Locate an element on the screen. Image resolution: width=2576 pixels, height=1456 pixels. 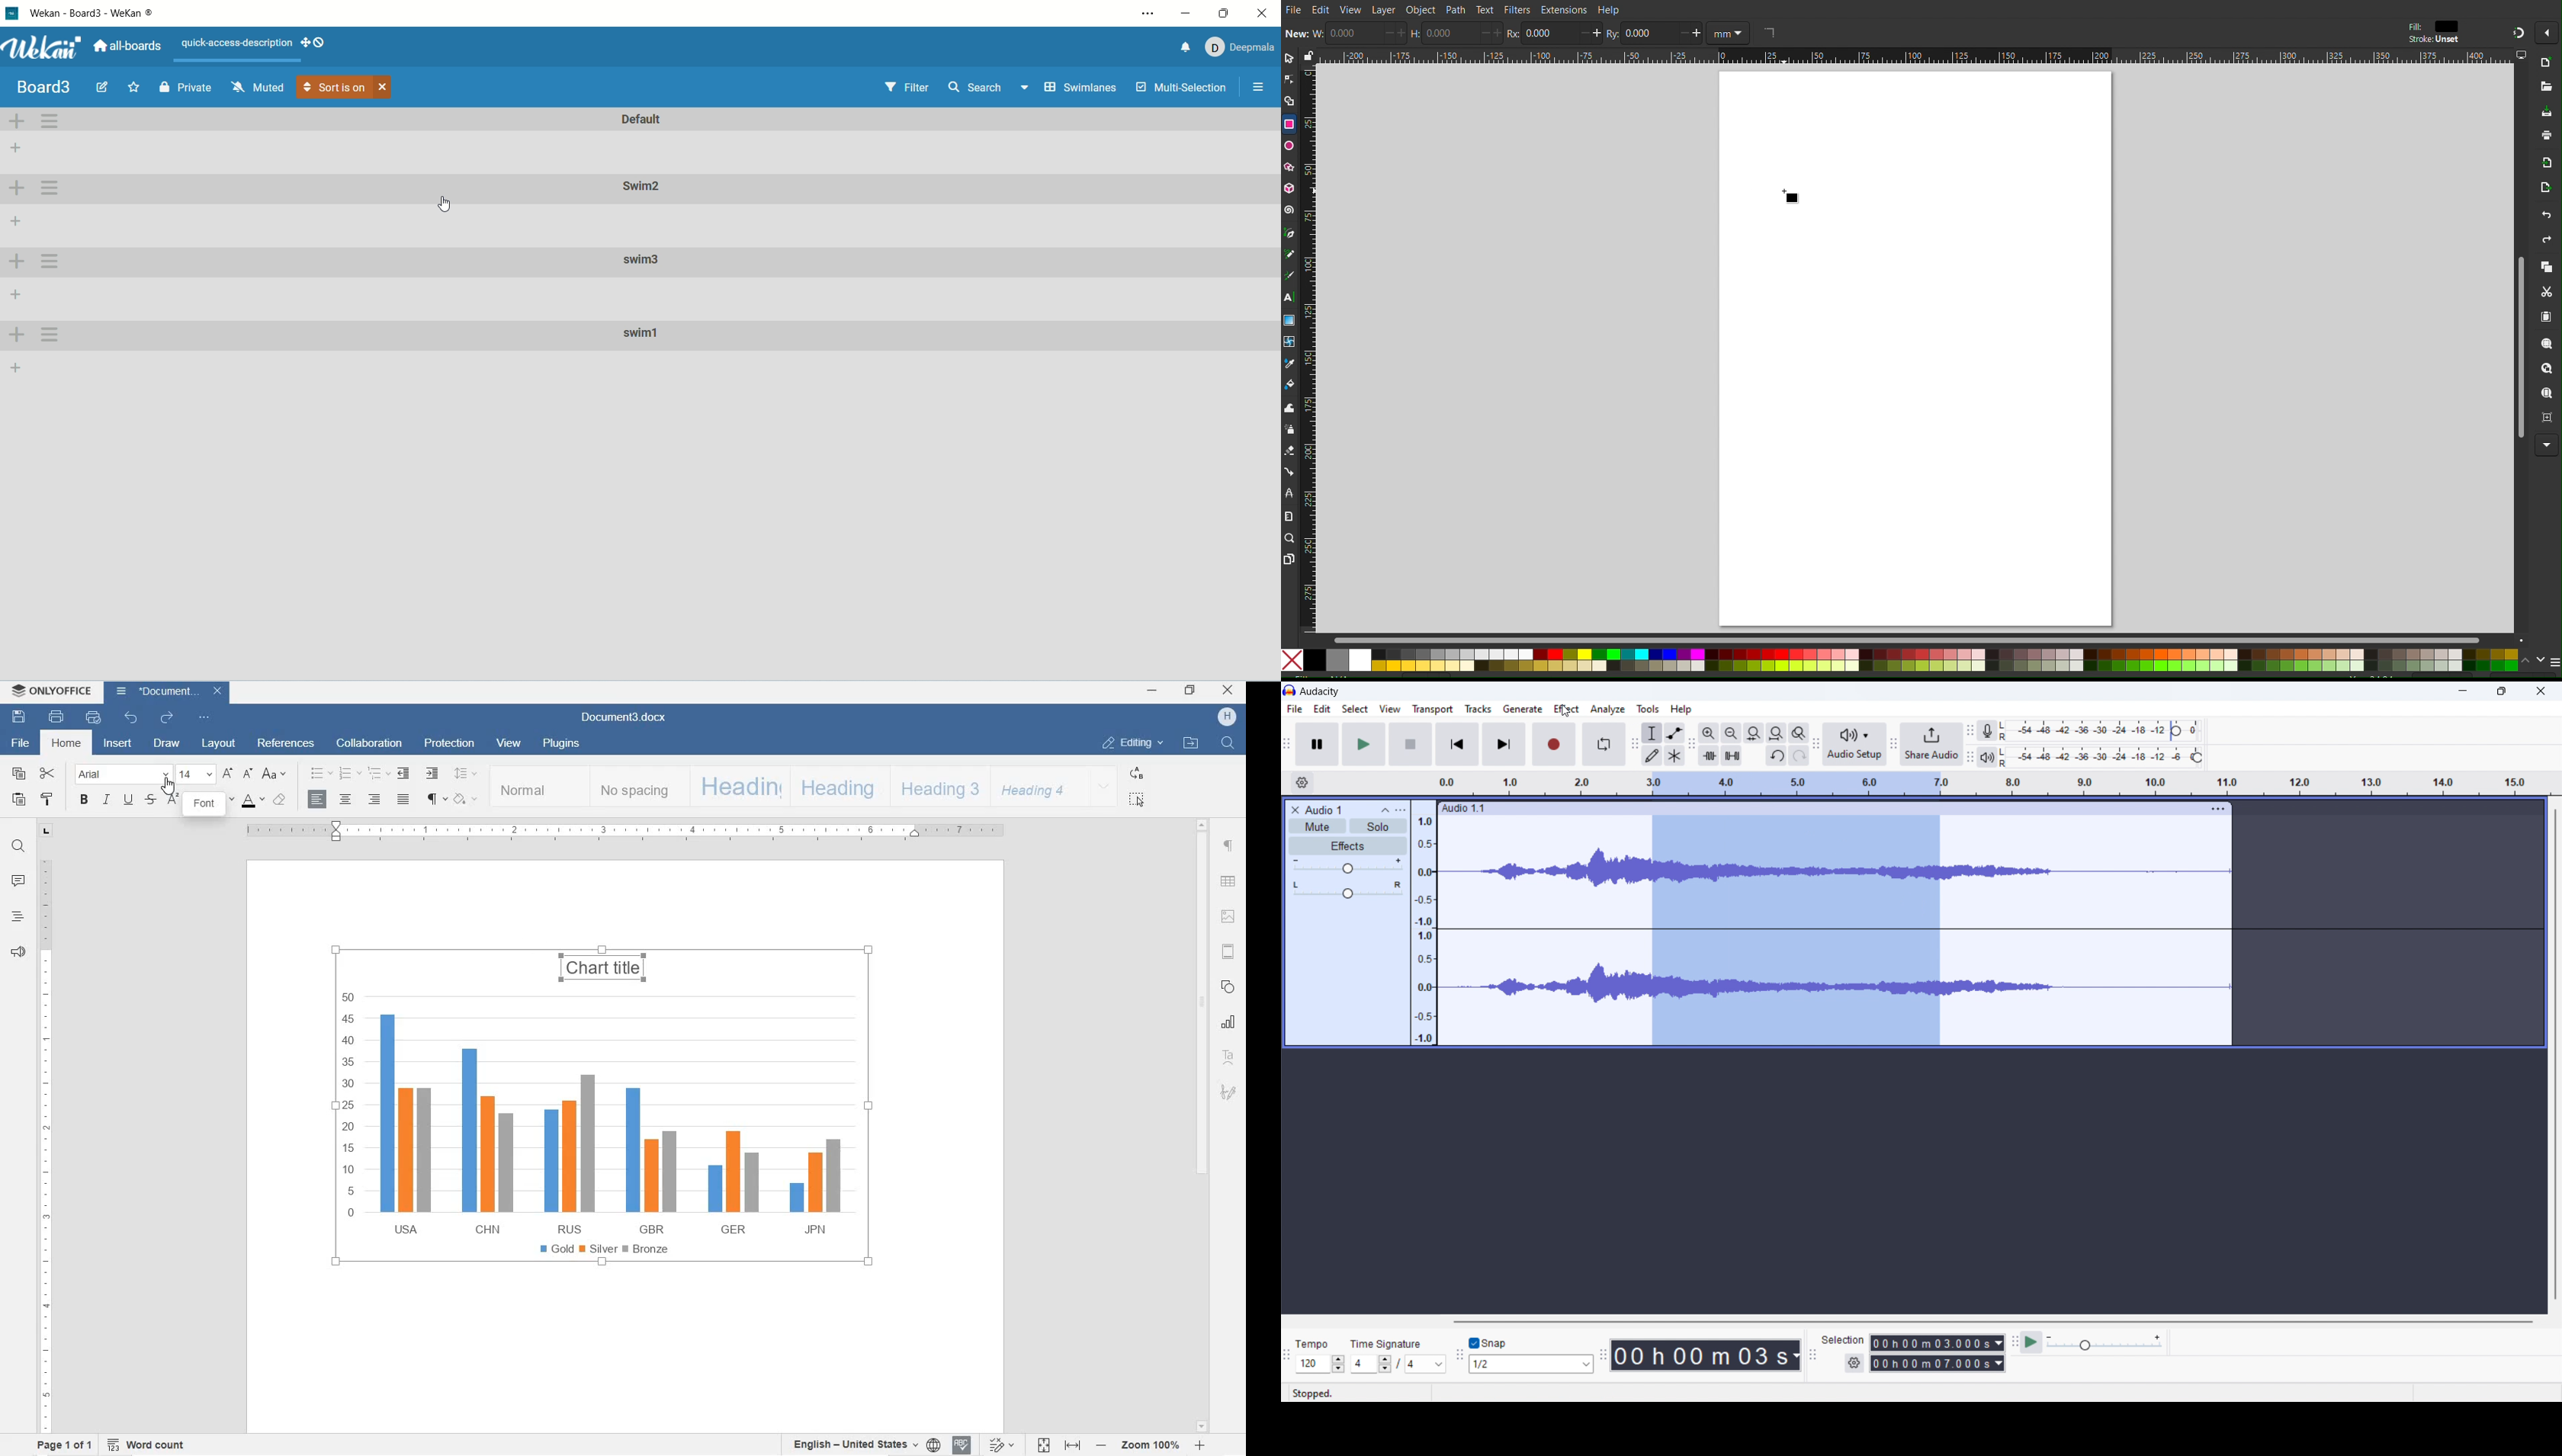
RULER is located at coordinates (45, 1143).